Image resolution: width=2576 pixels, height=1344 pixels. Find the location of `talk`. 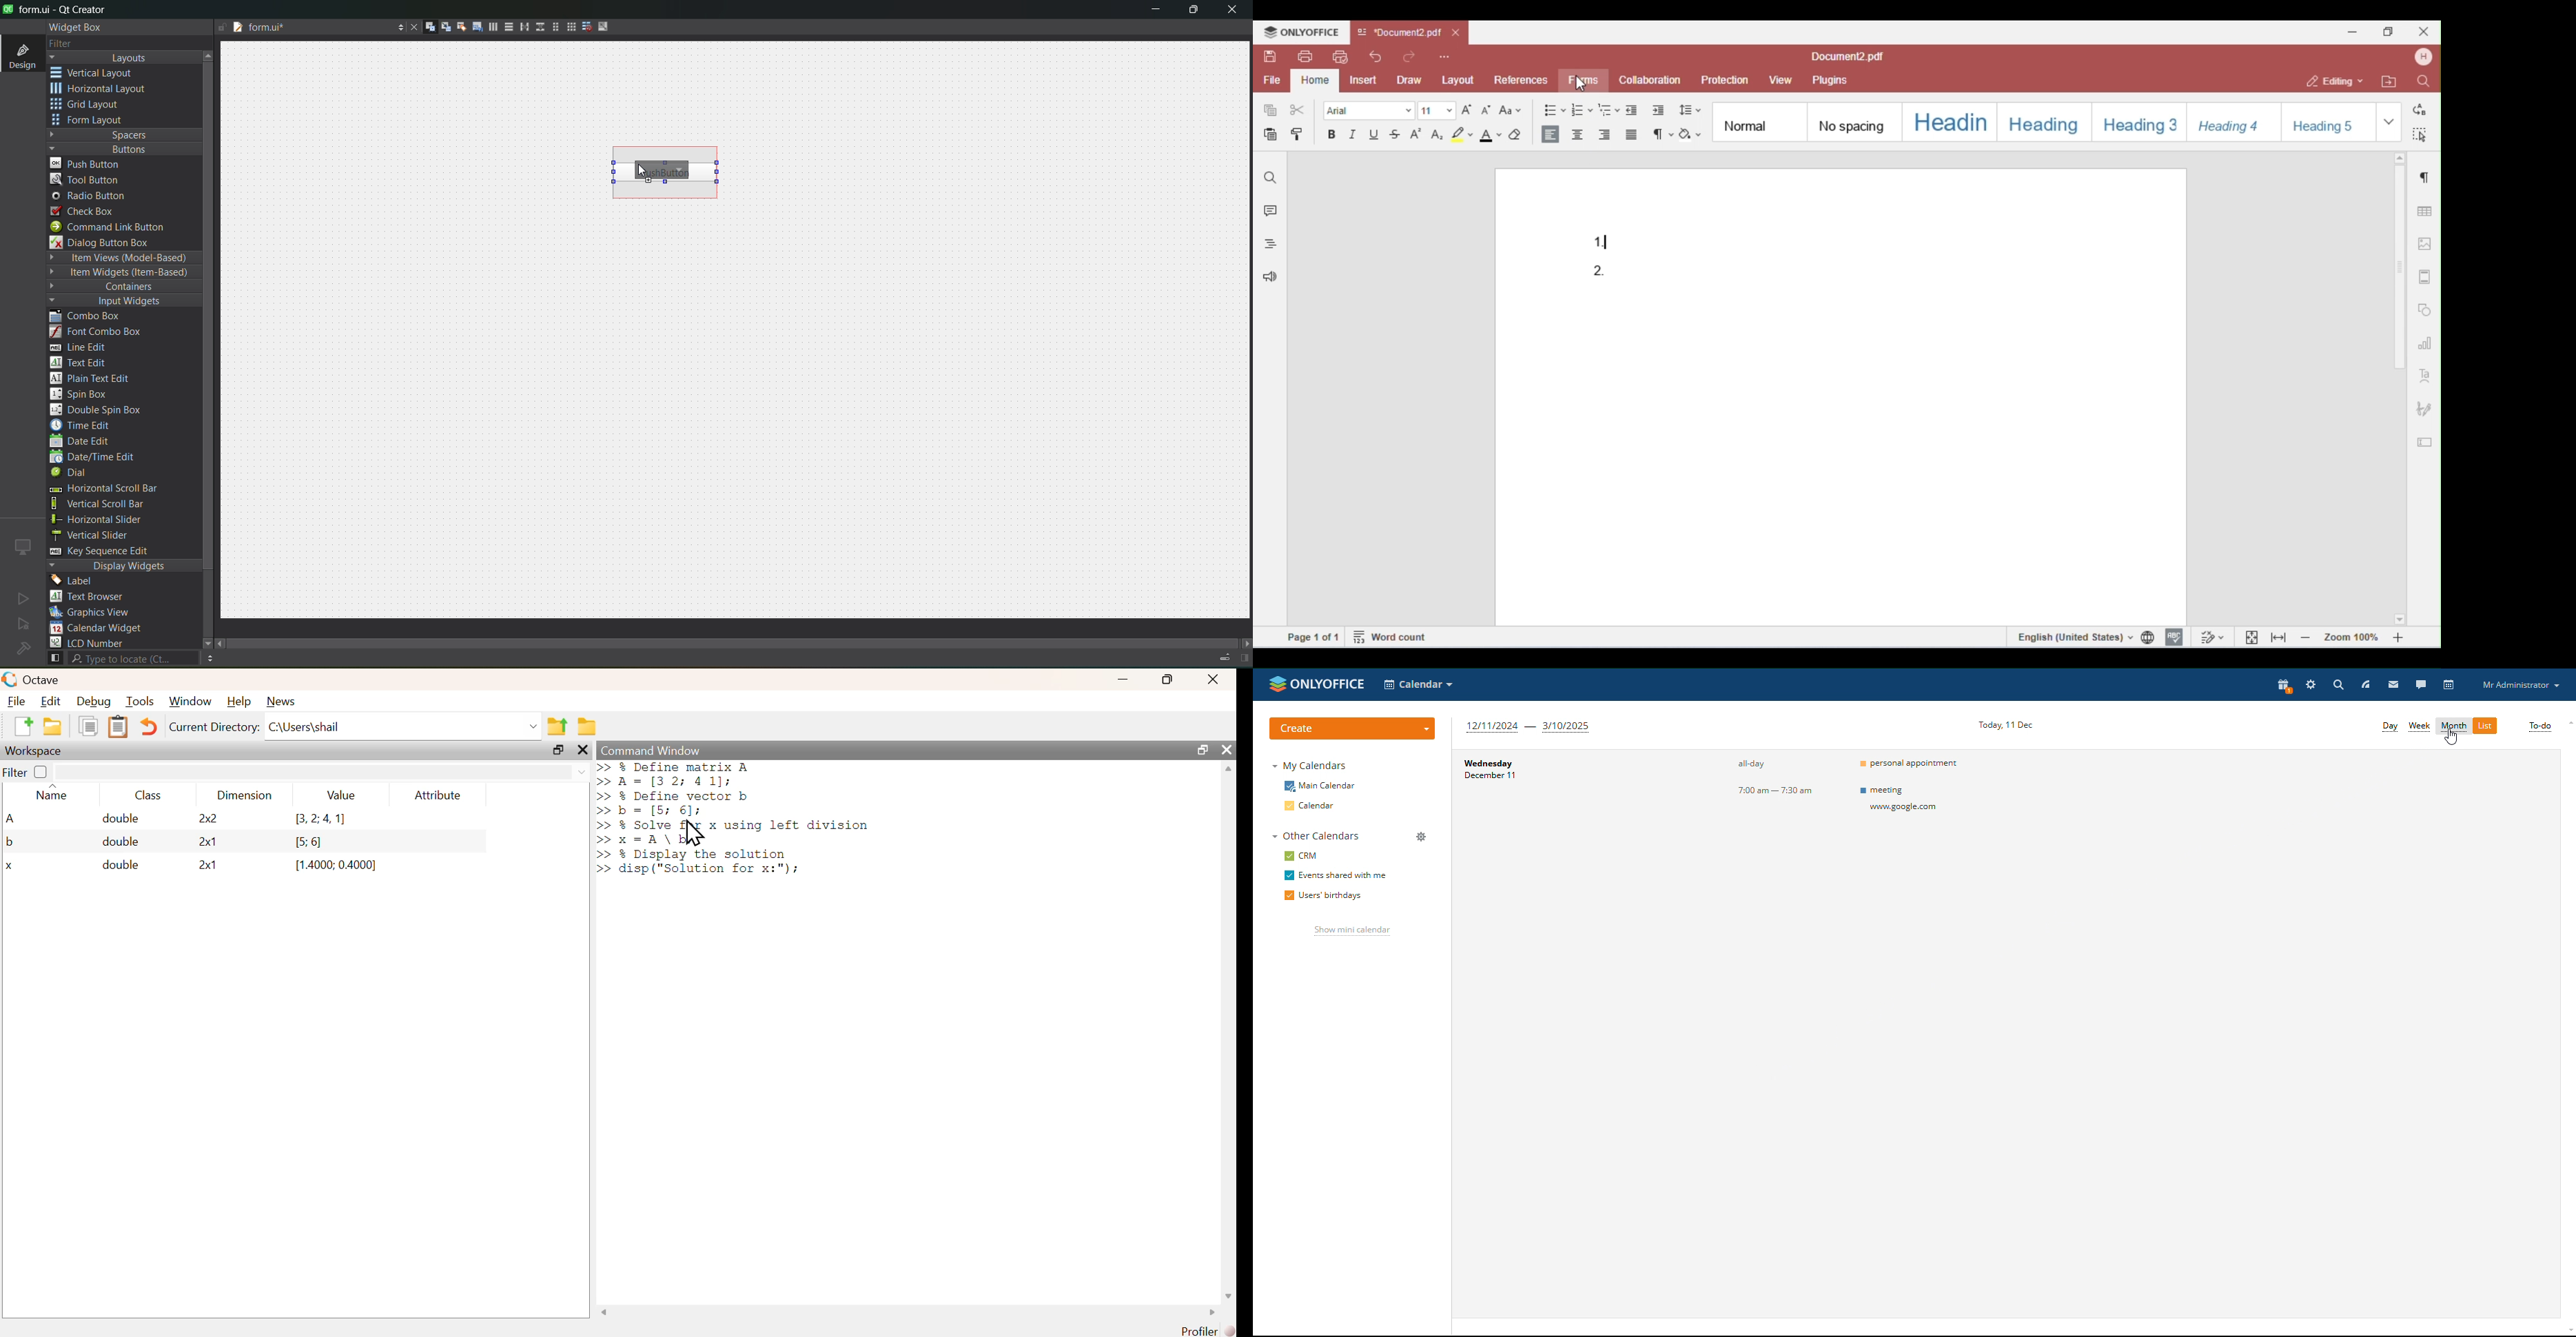

talk is located at coordinates (2422, 684).